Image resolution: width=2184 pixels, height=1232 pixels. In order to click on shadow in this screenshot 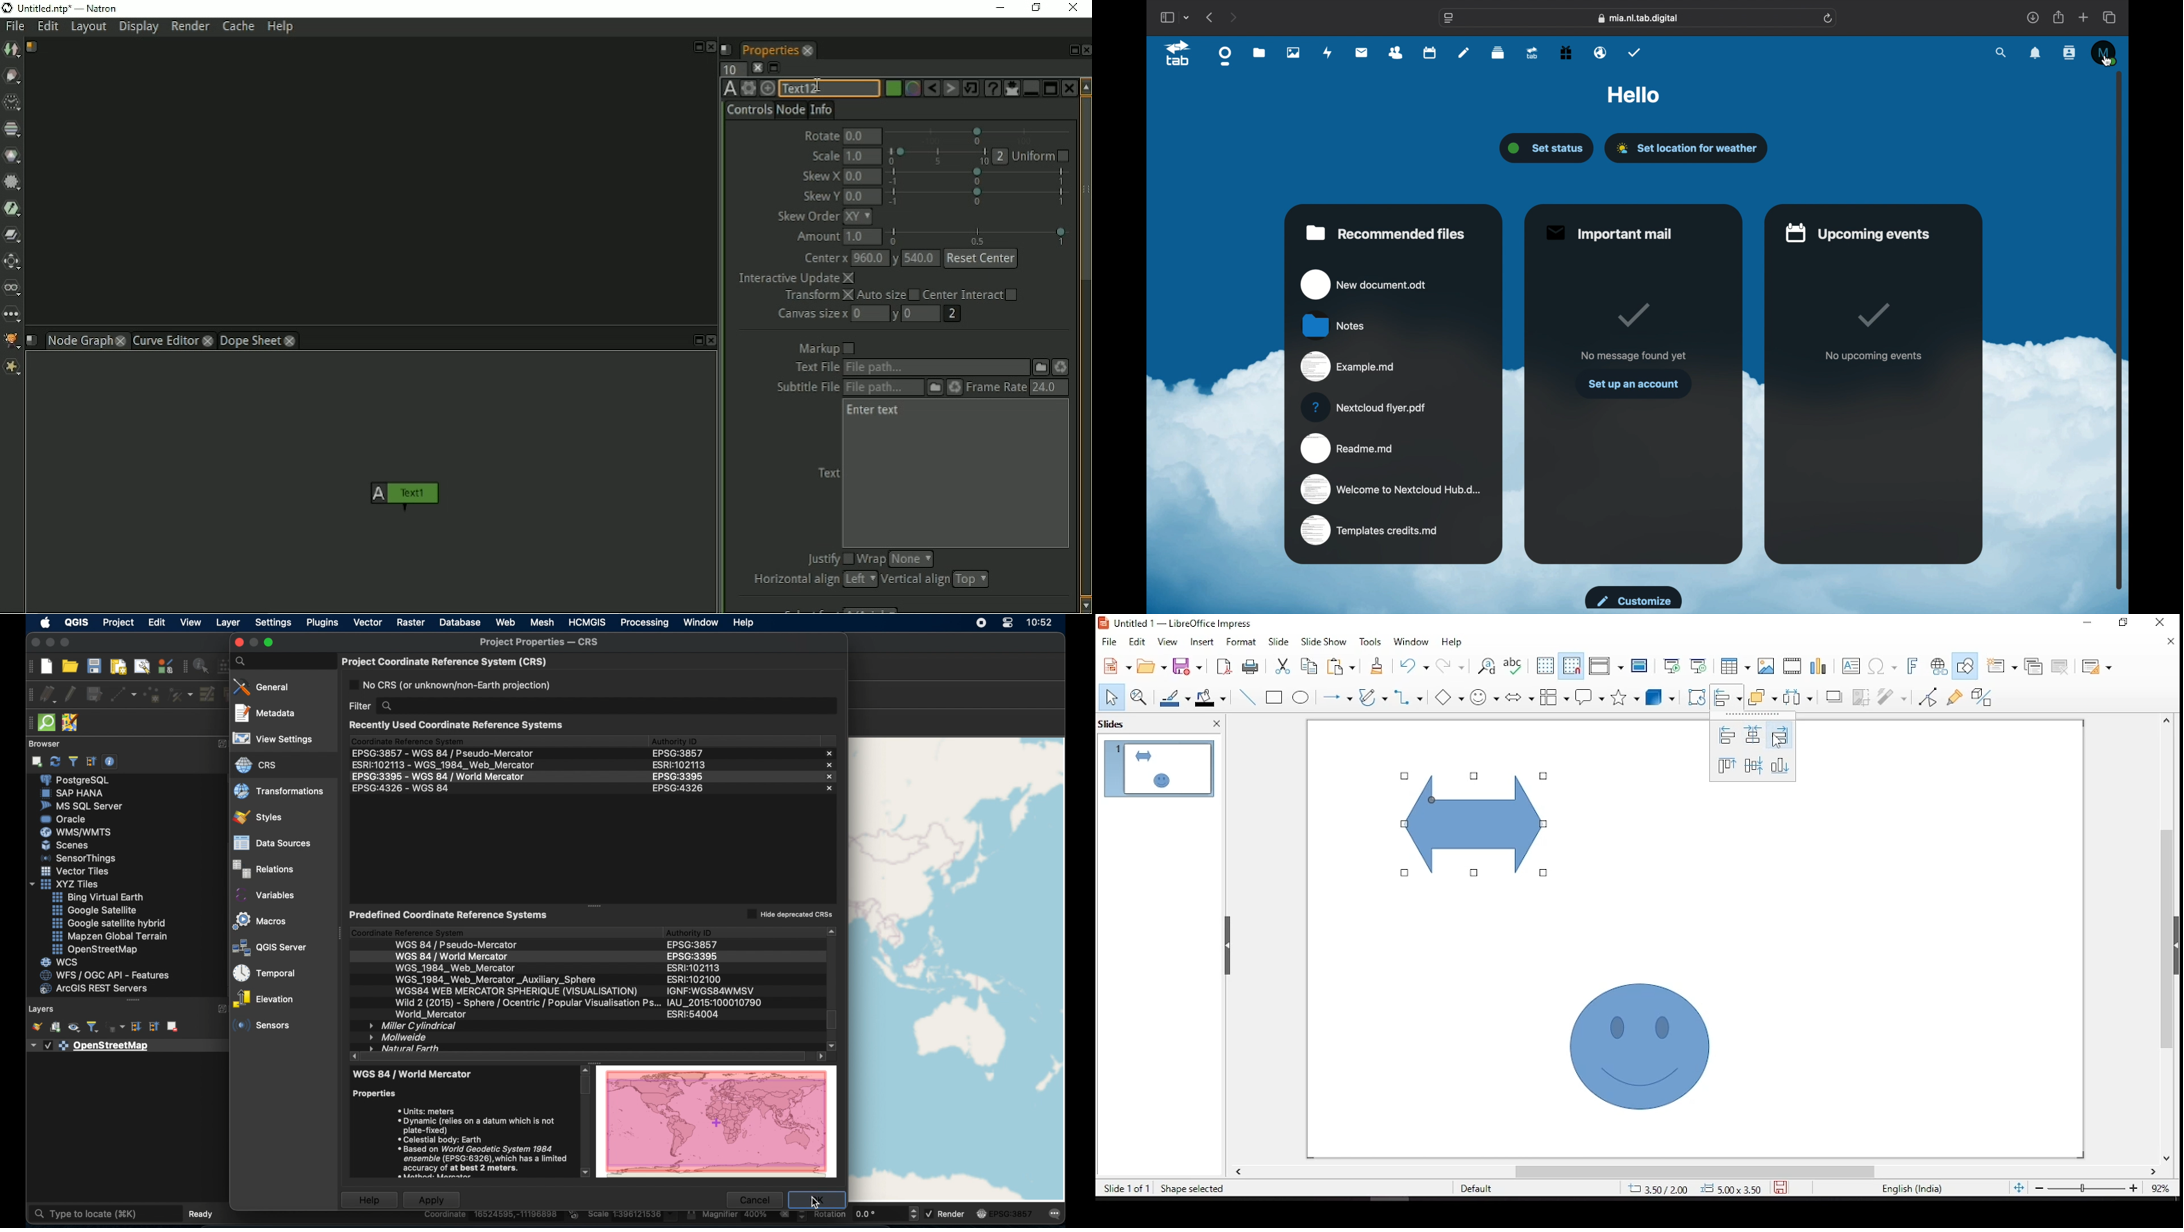, I will do `click(1831, 698)`.